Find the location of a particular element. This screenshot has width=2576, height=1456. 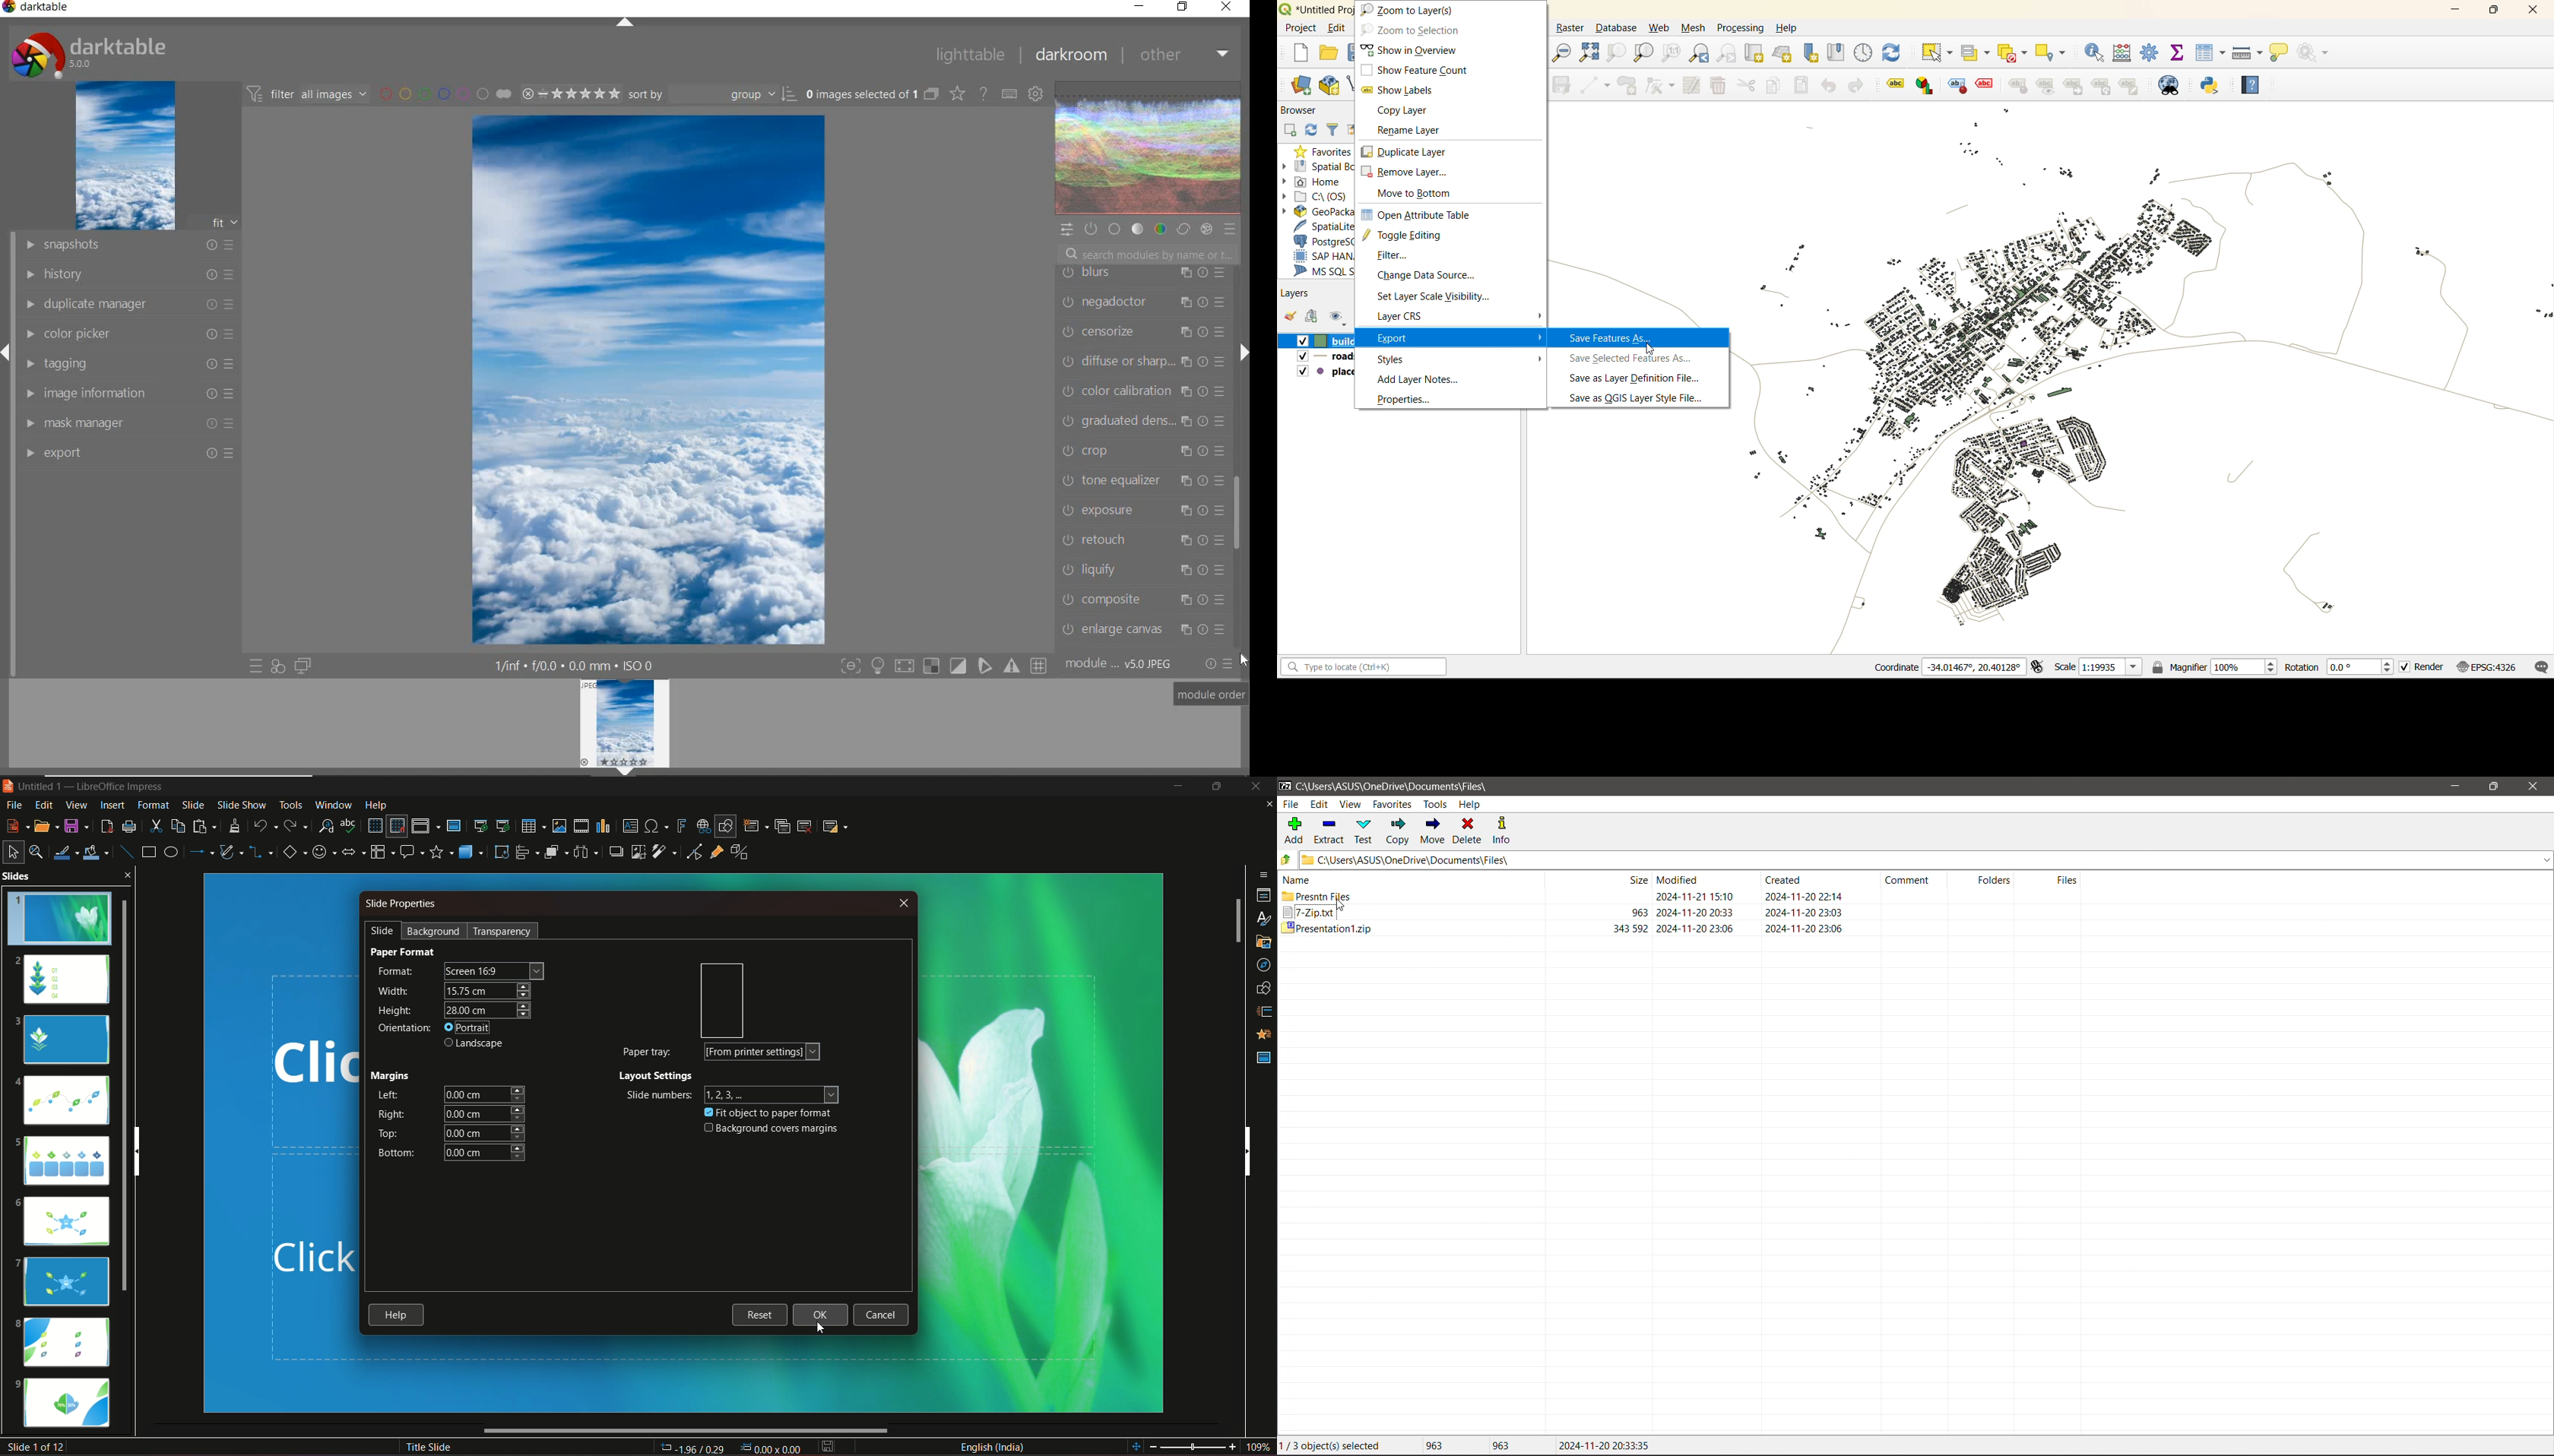

maximize is located at coordinates (2491, 12).